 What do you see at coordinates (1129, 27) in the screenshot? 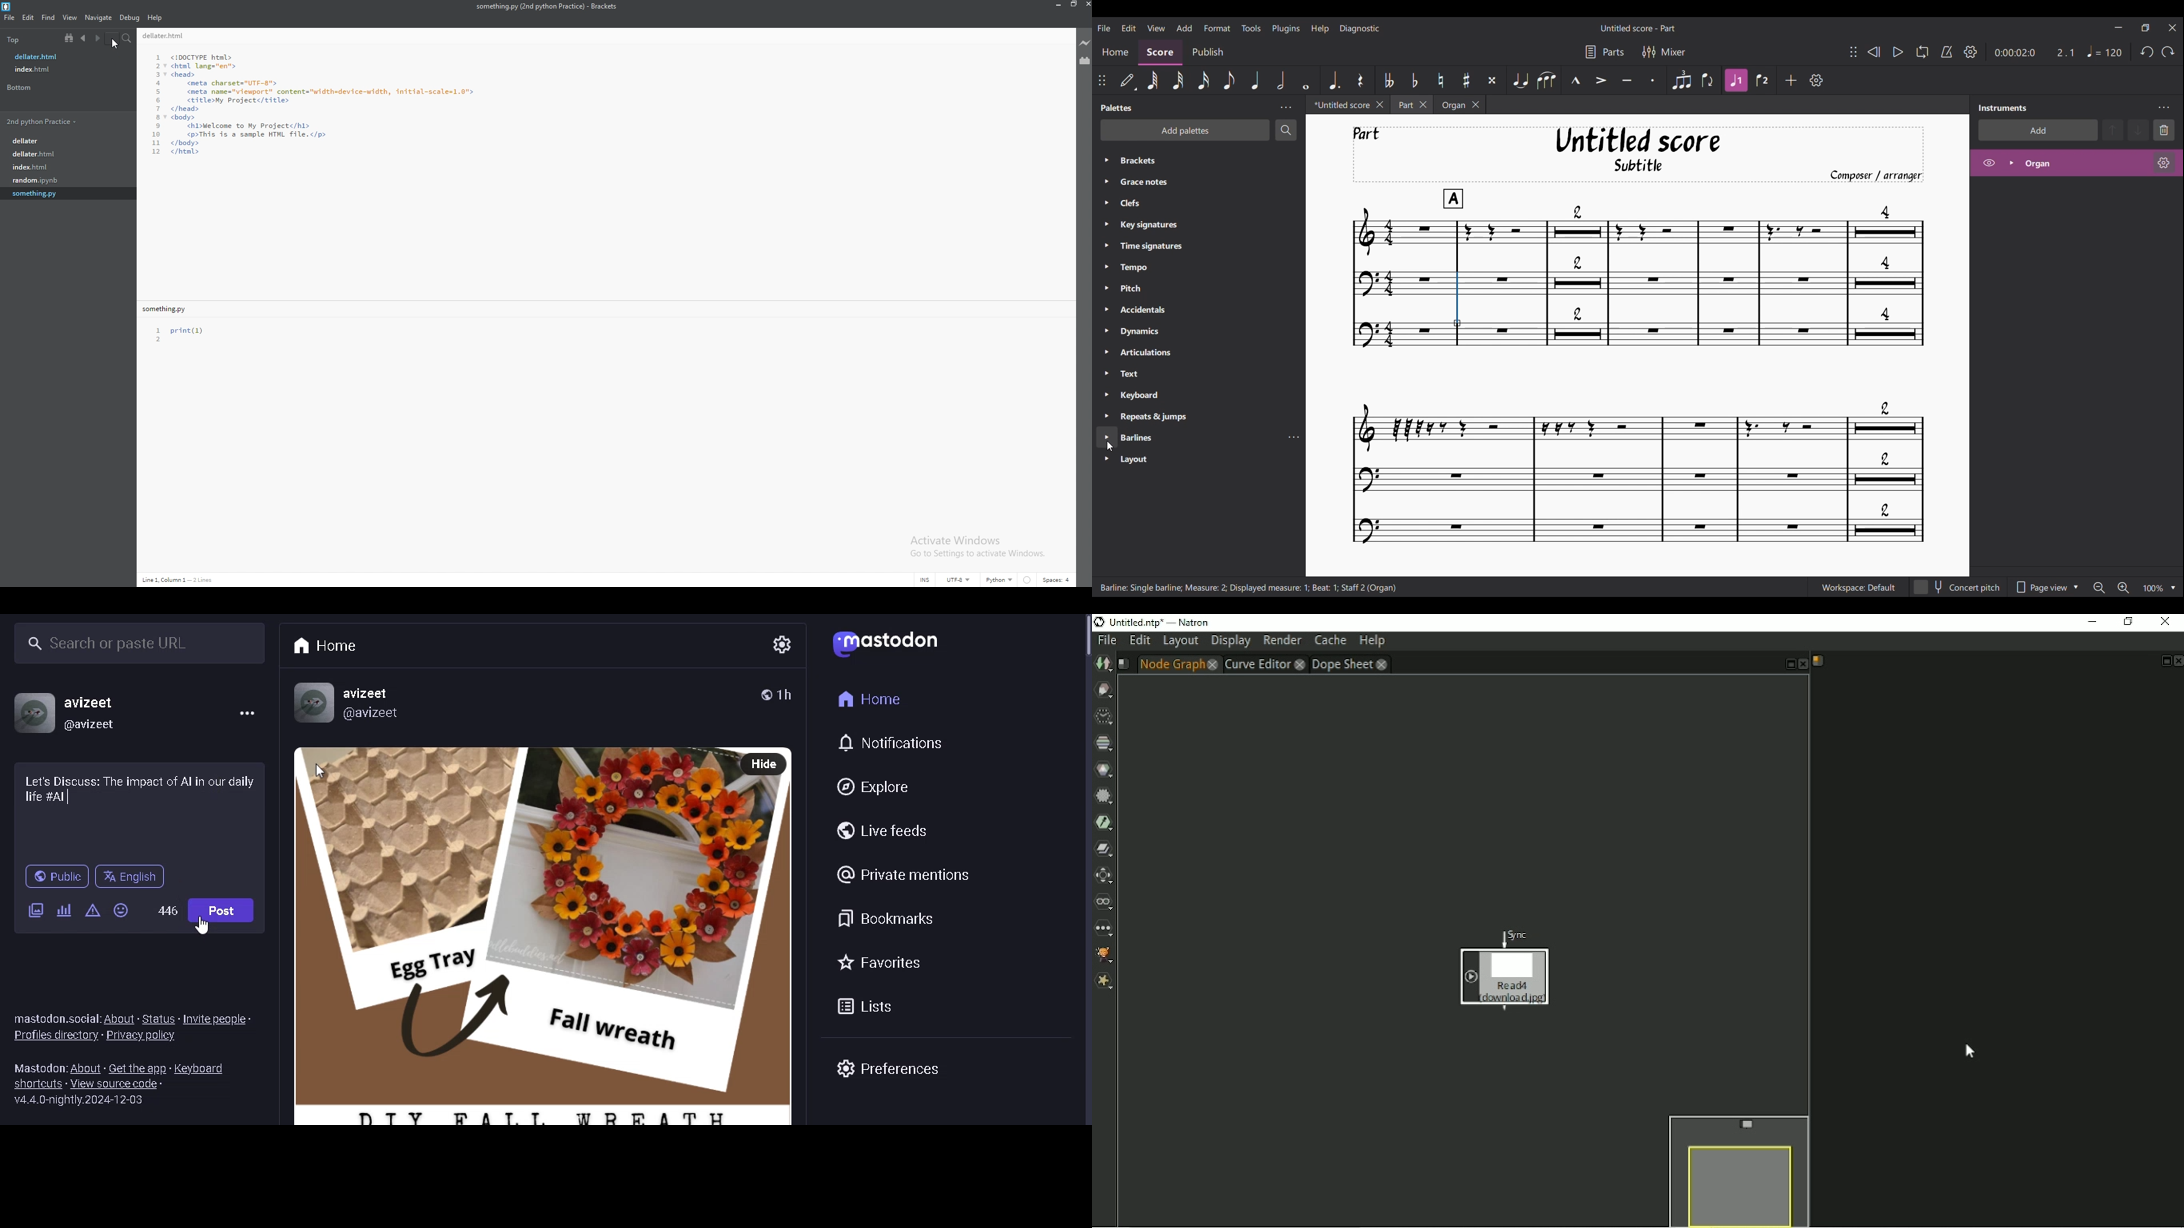
I see `Edit menu` at bounding box center [1129, 27].